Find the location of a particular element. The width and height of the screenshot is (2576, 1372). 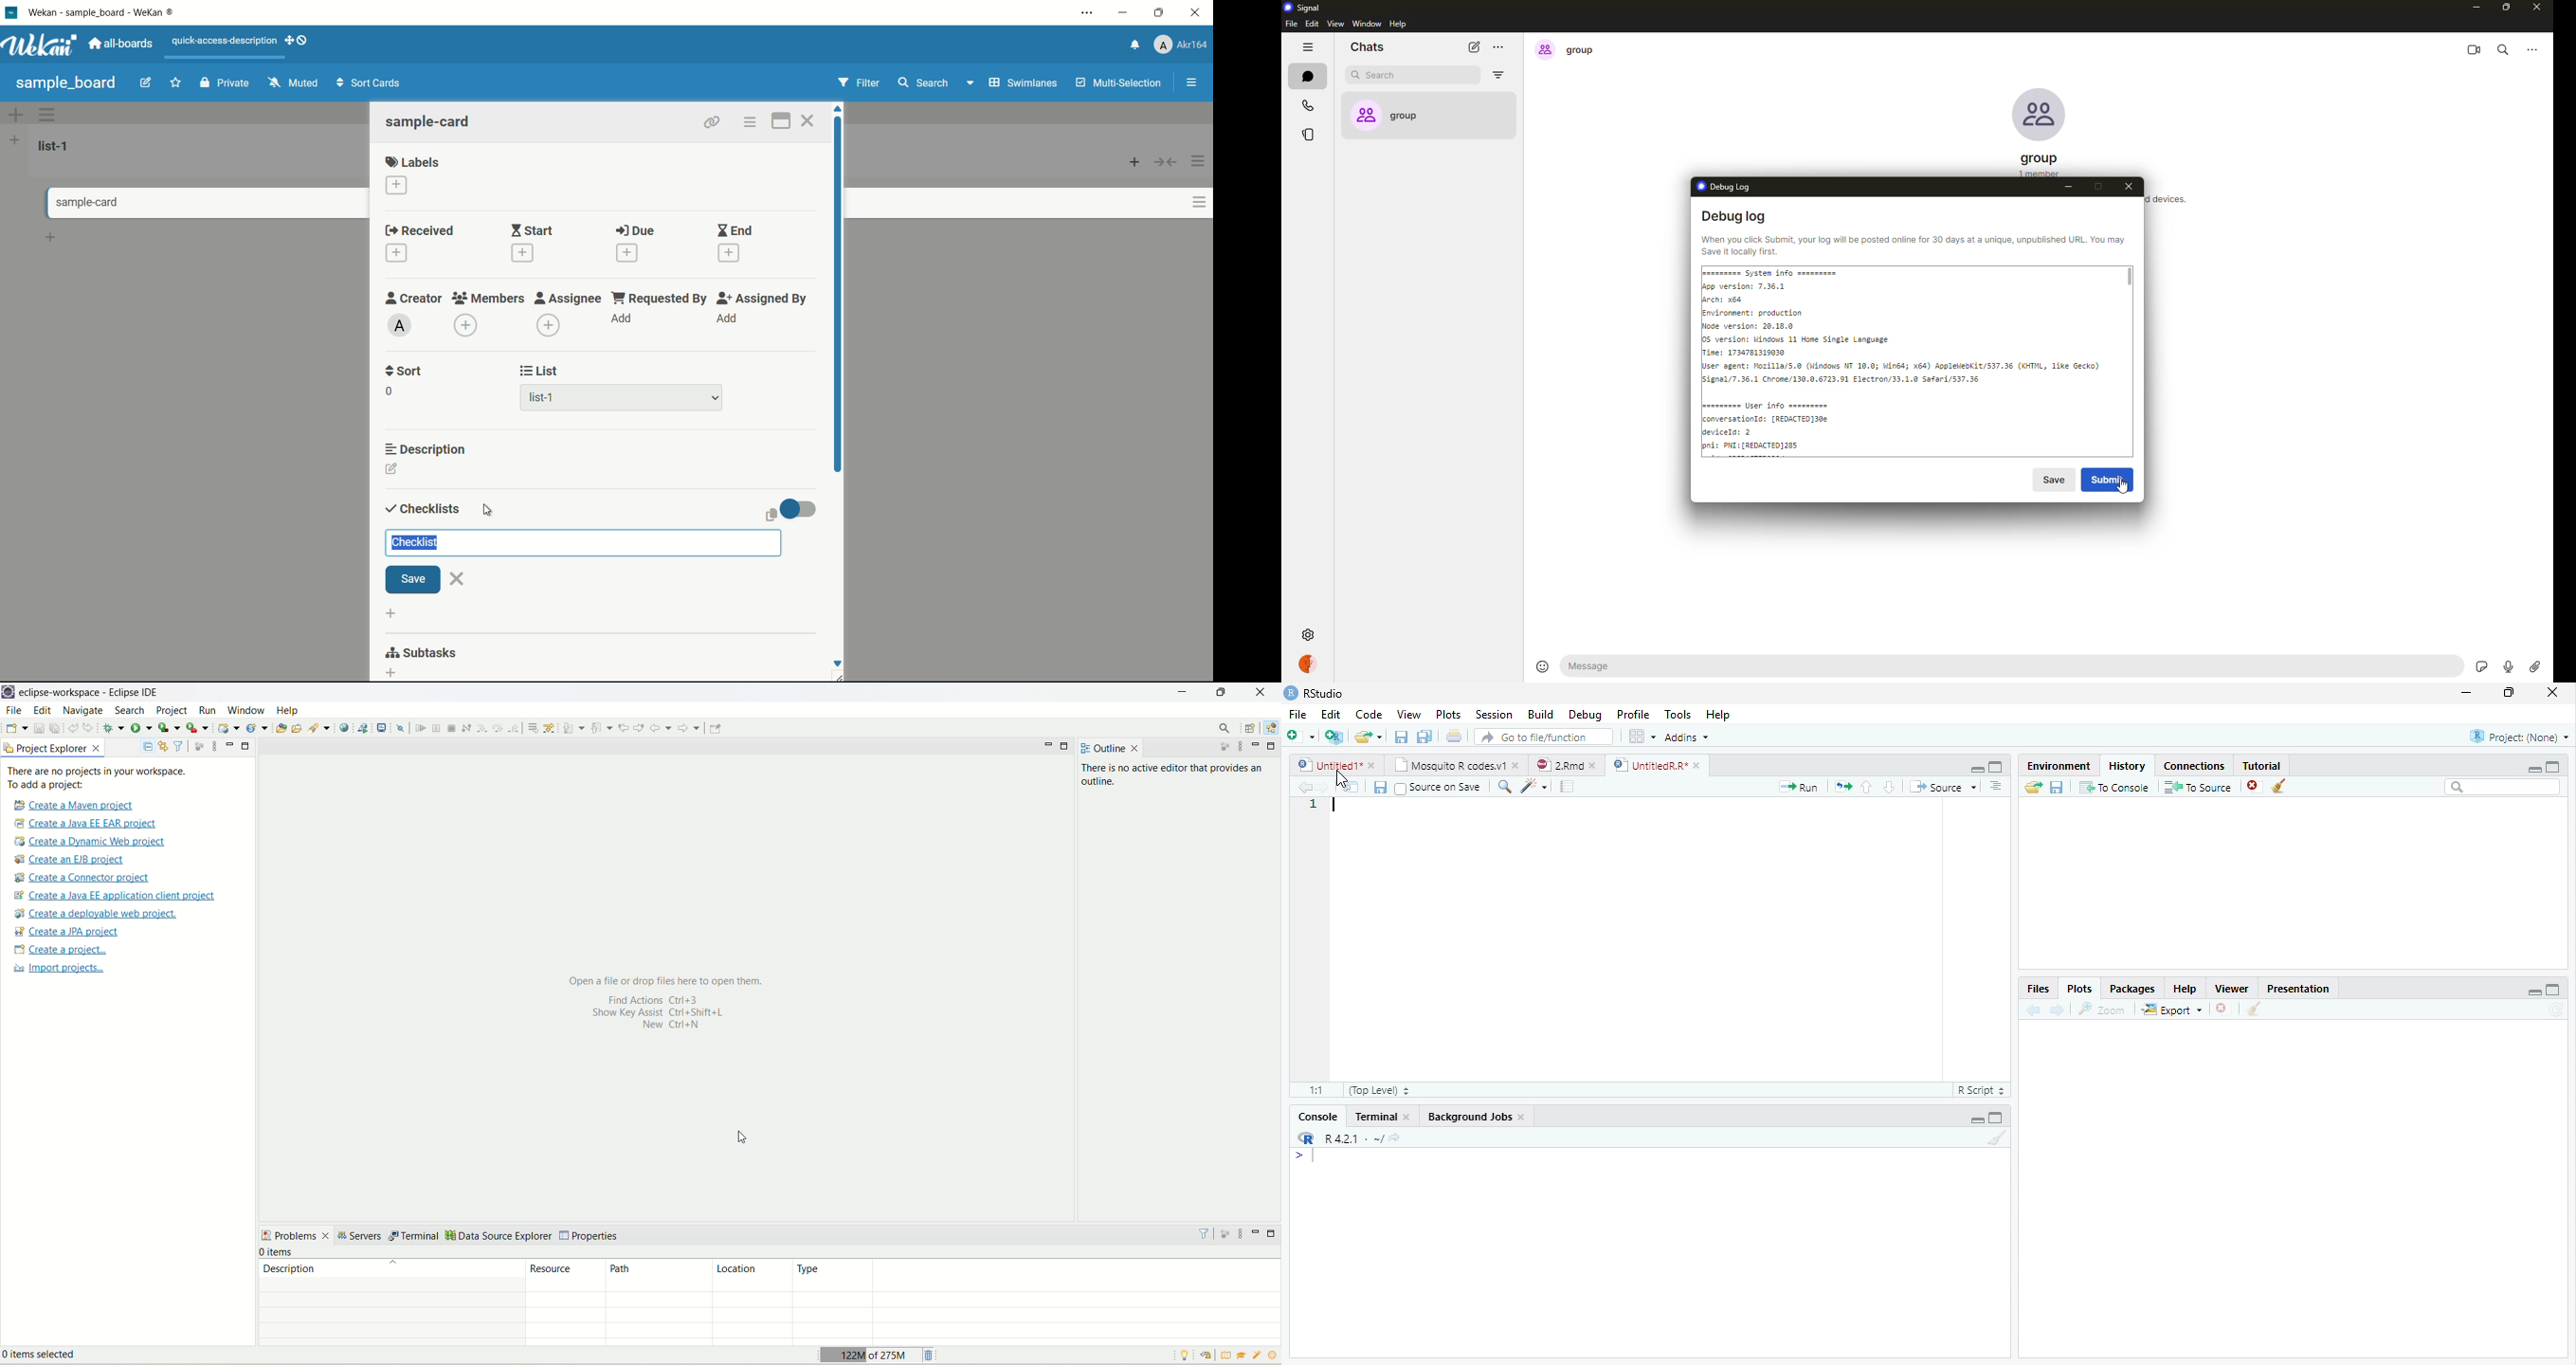

debug log is located at coordinates (1735, 217).